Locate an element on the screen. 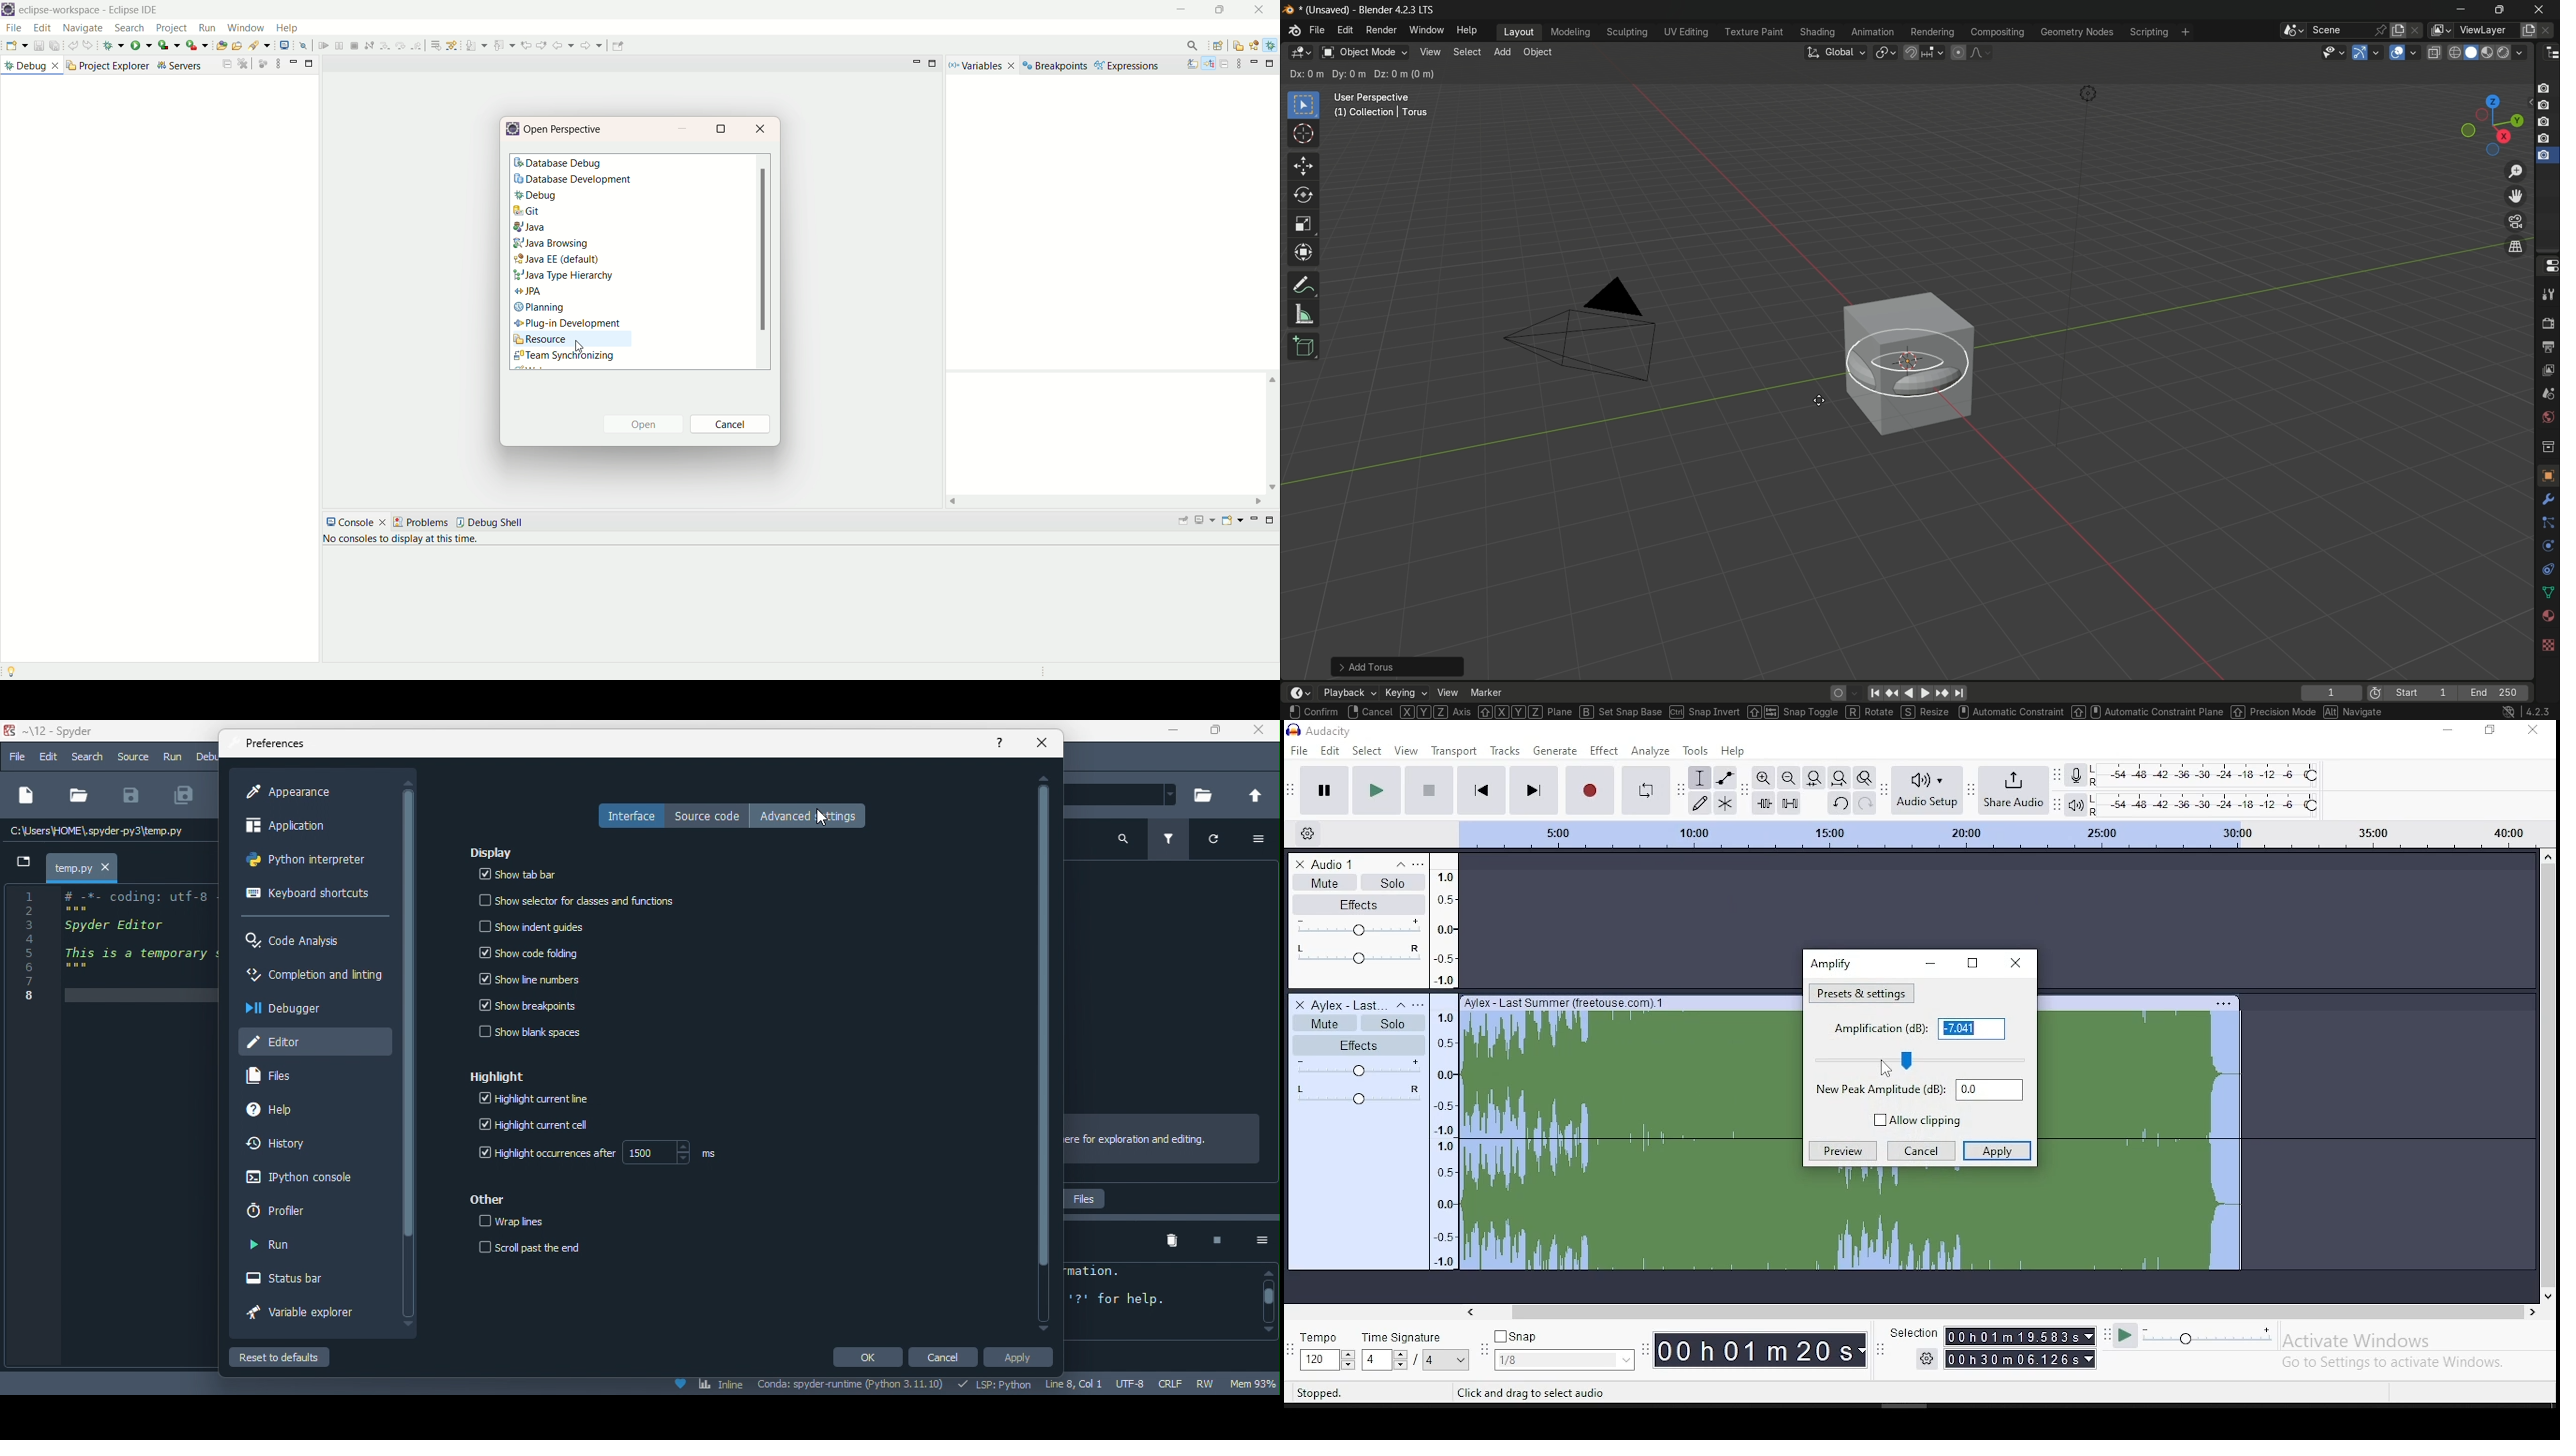 This screenshot has height=1456, width=2576. mute is located at coordinates (1323, 1022).